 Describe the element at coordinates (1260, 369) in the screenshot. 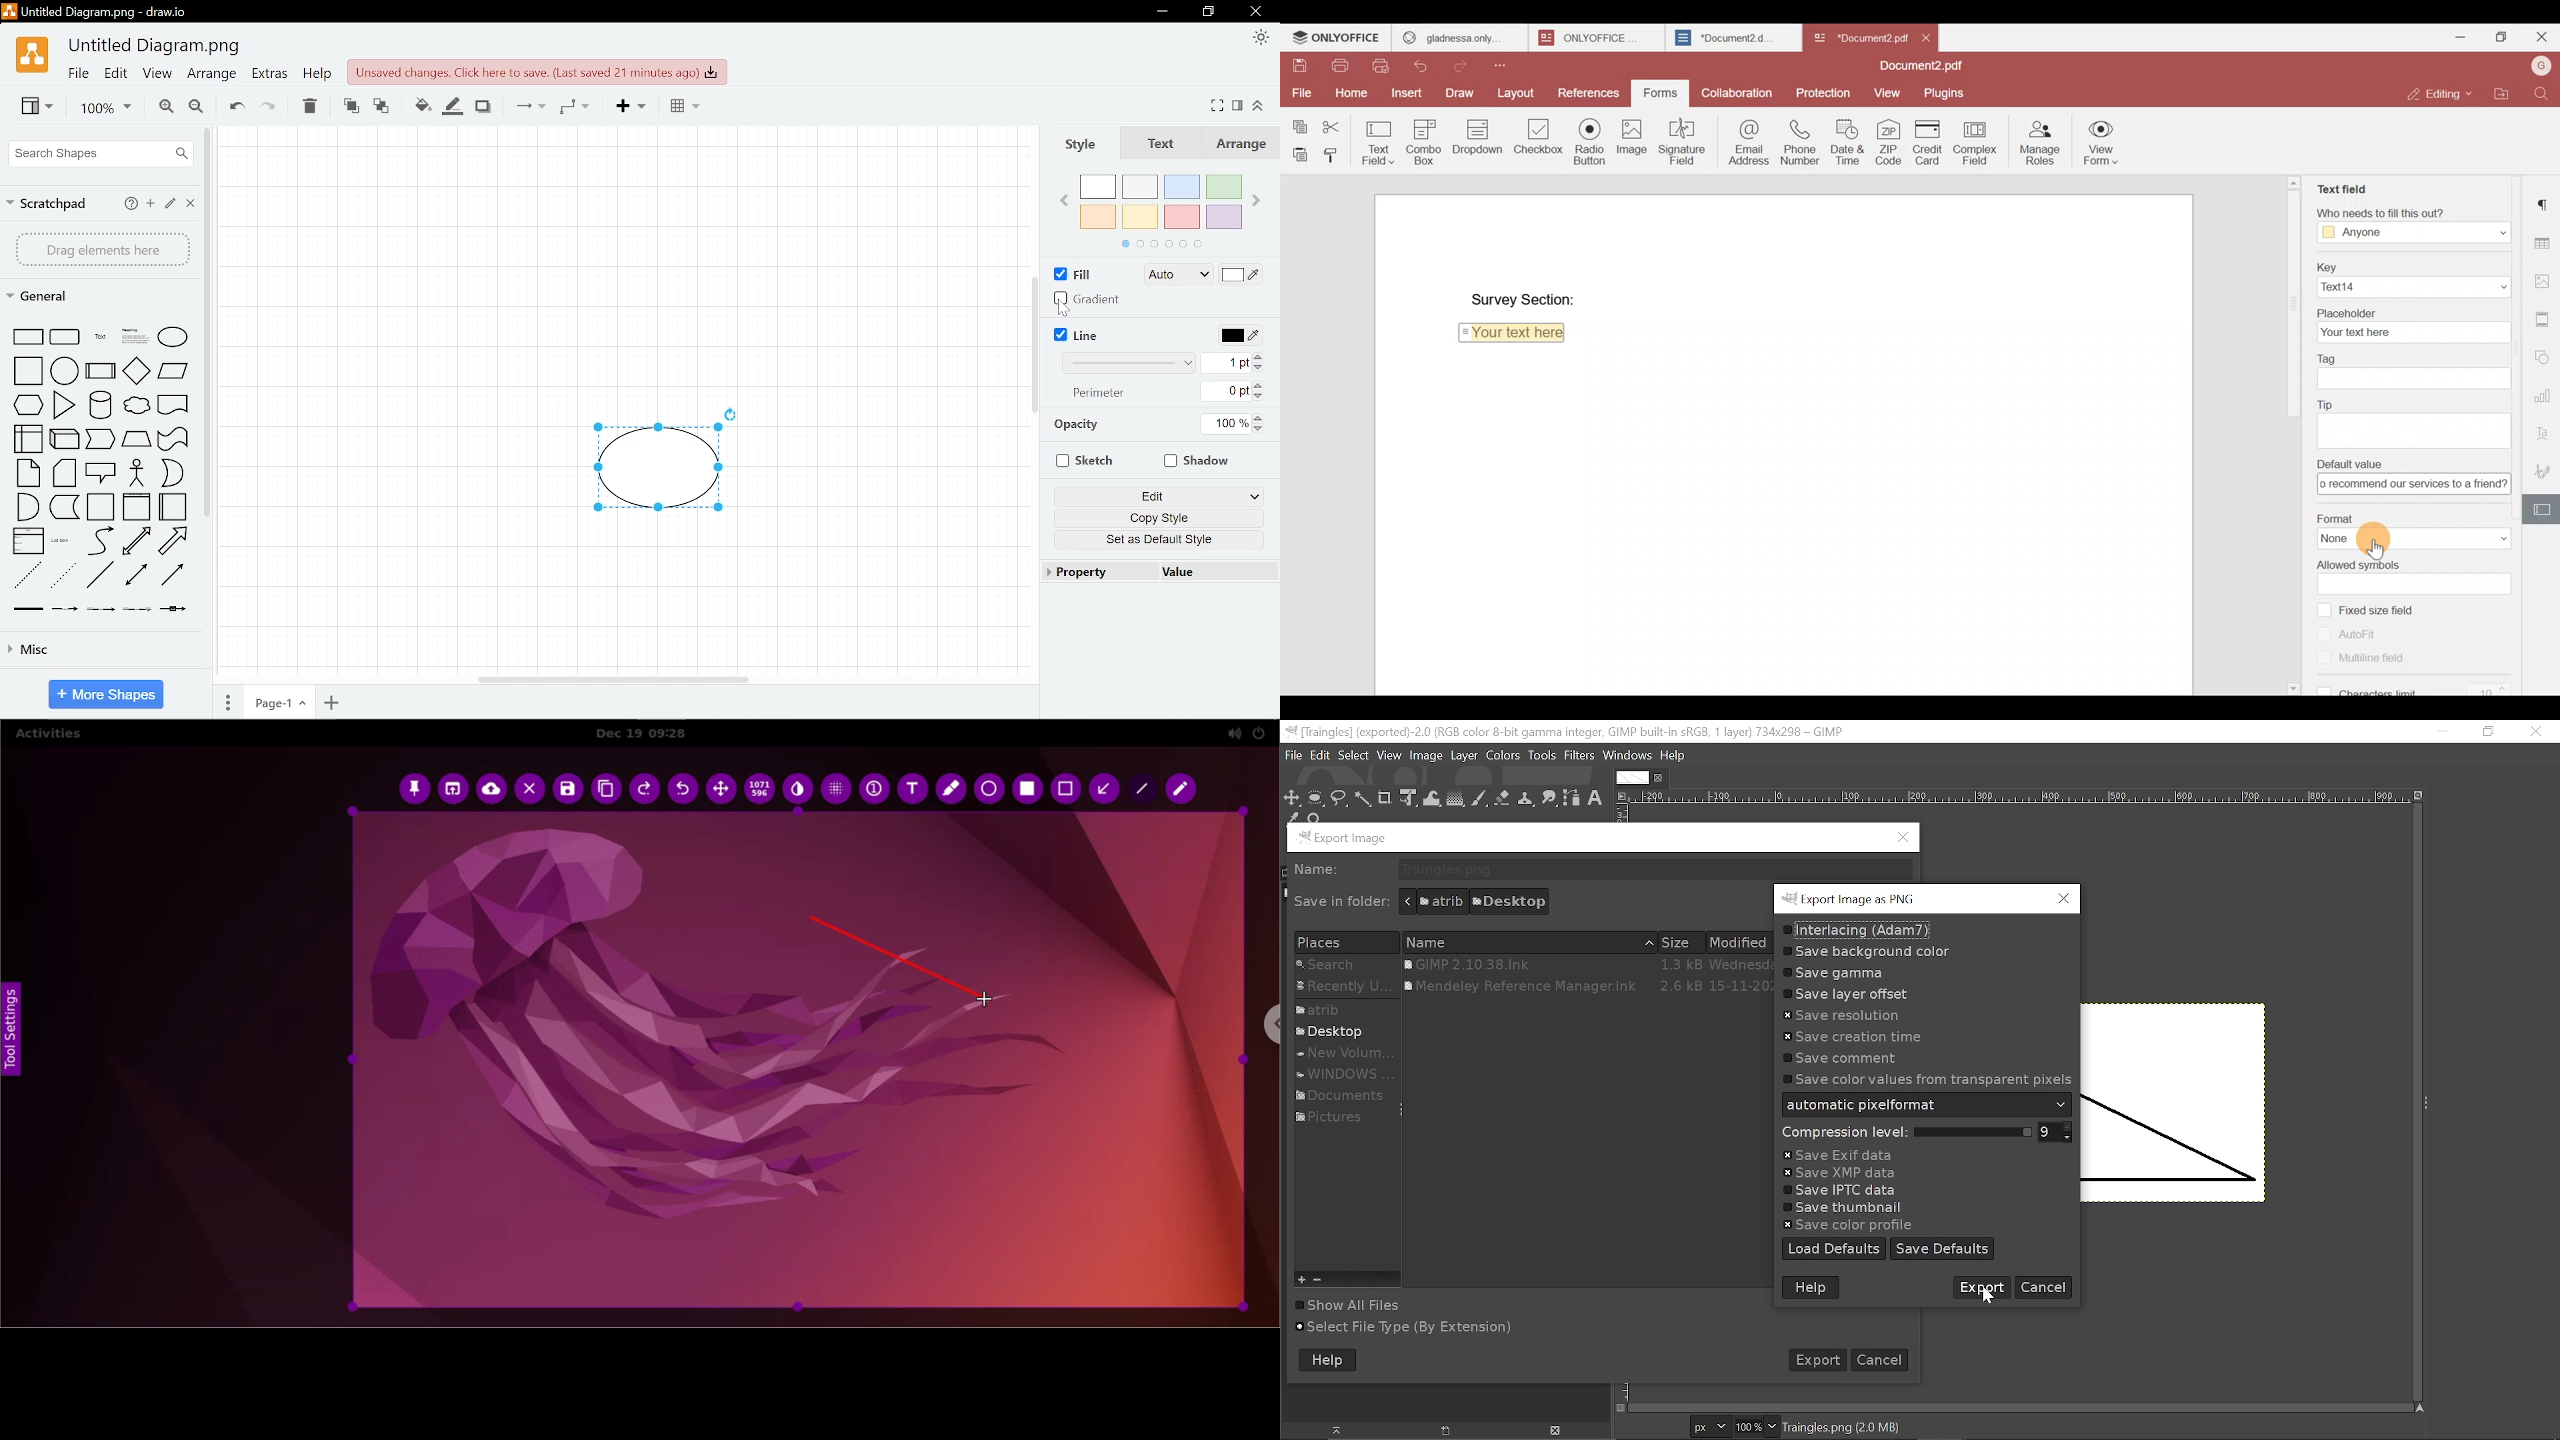

I see `Decrease width` at that location.